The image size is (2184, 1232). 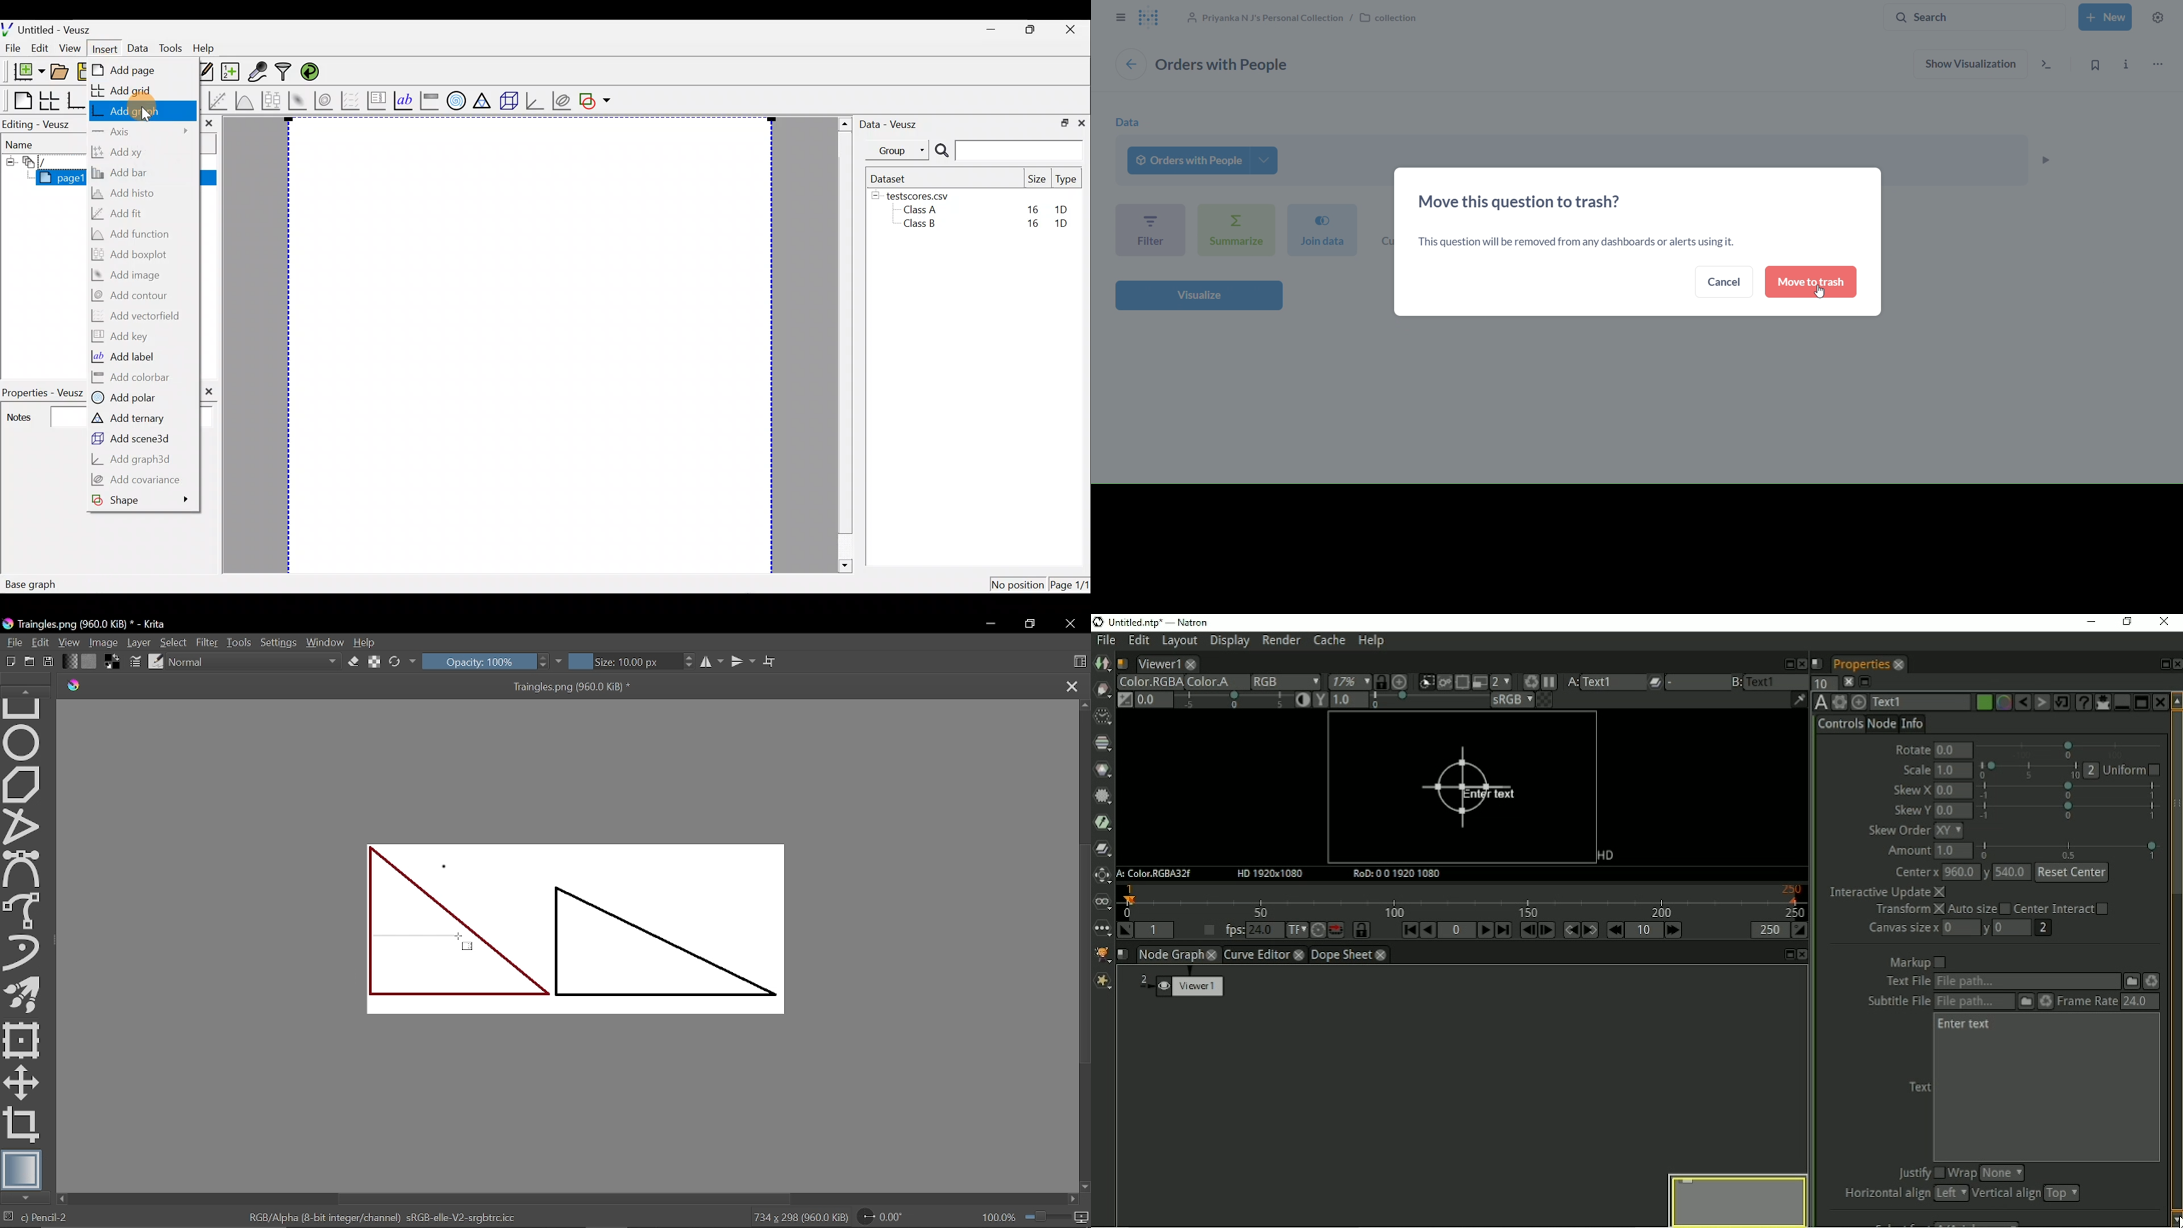 What do you see at coordinates (710, 663) in the screenshot?
I see `Horizontal mirror` at bounding box center [710, 663].